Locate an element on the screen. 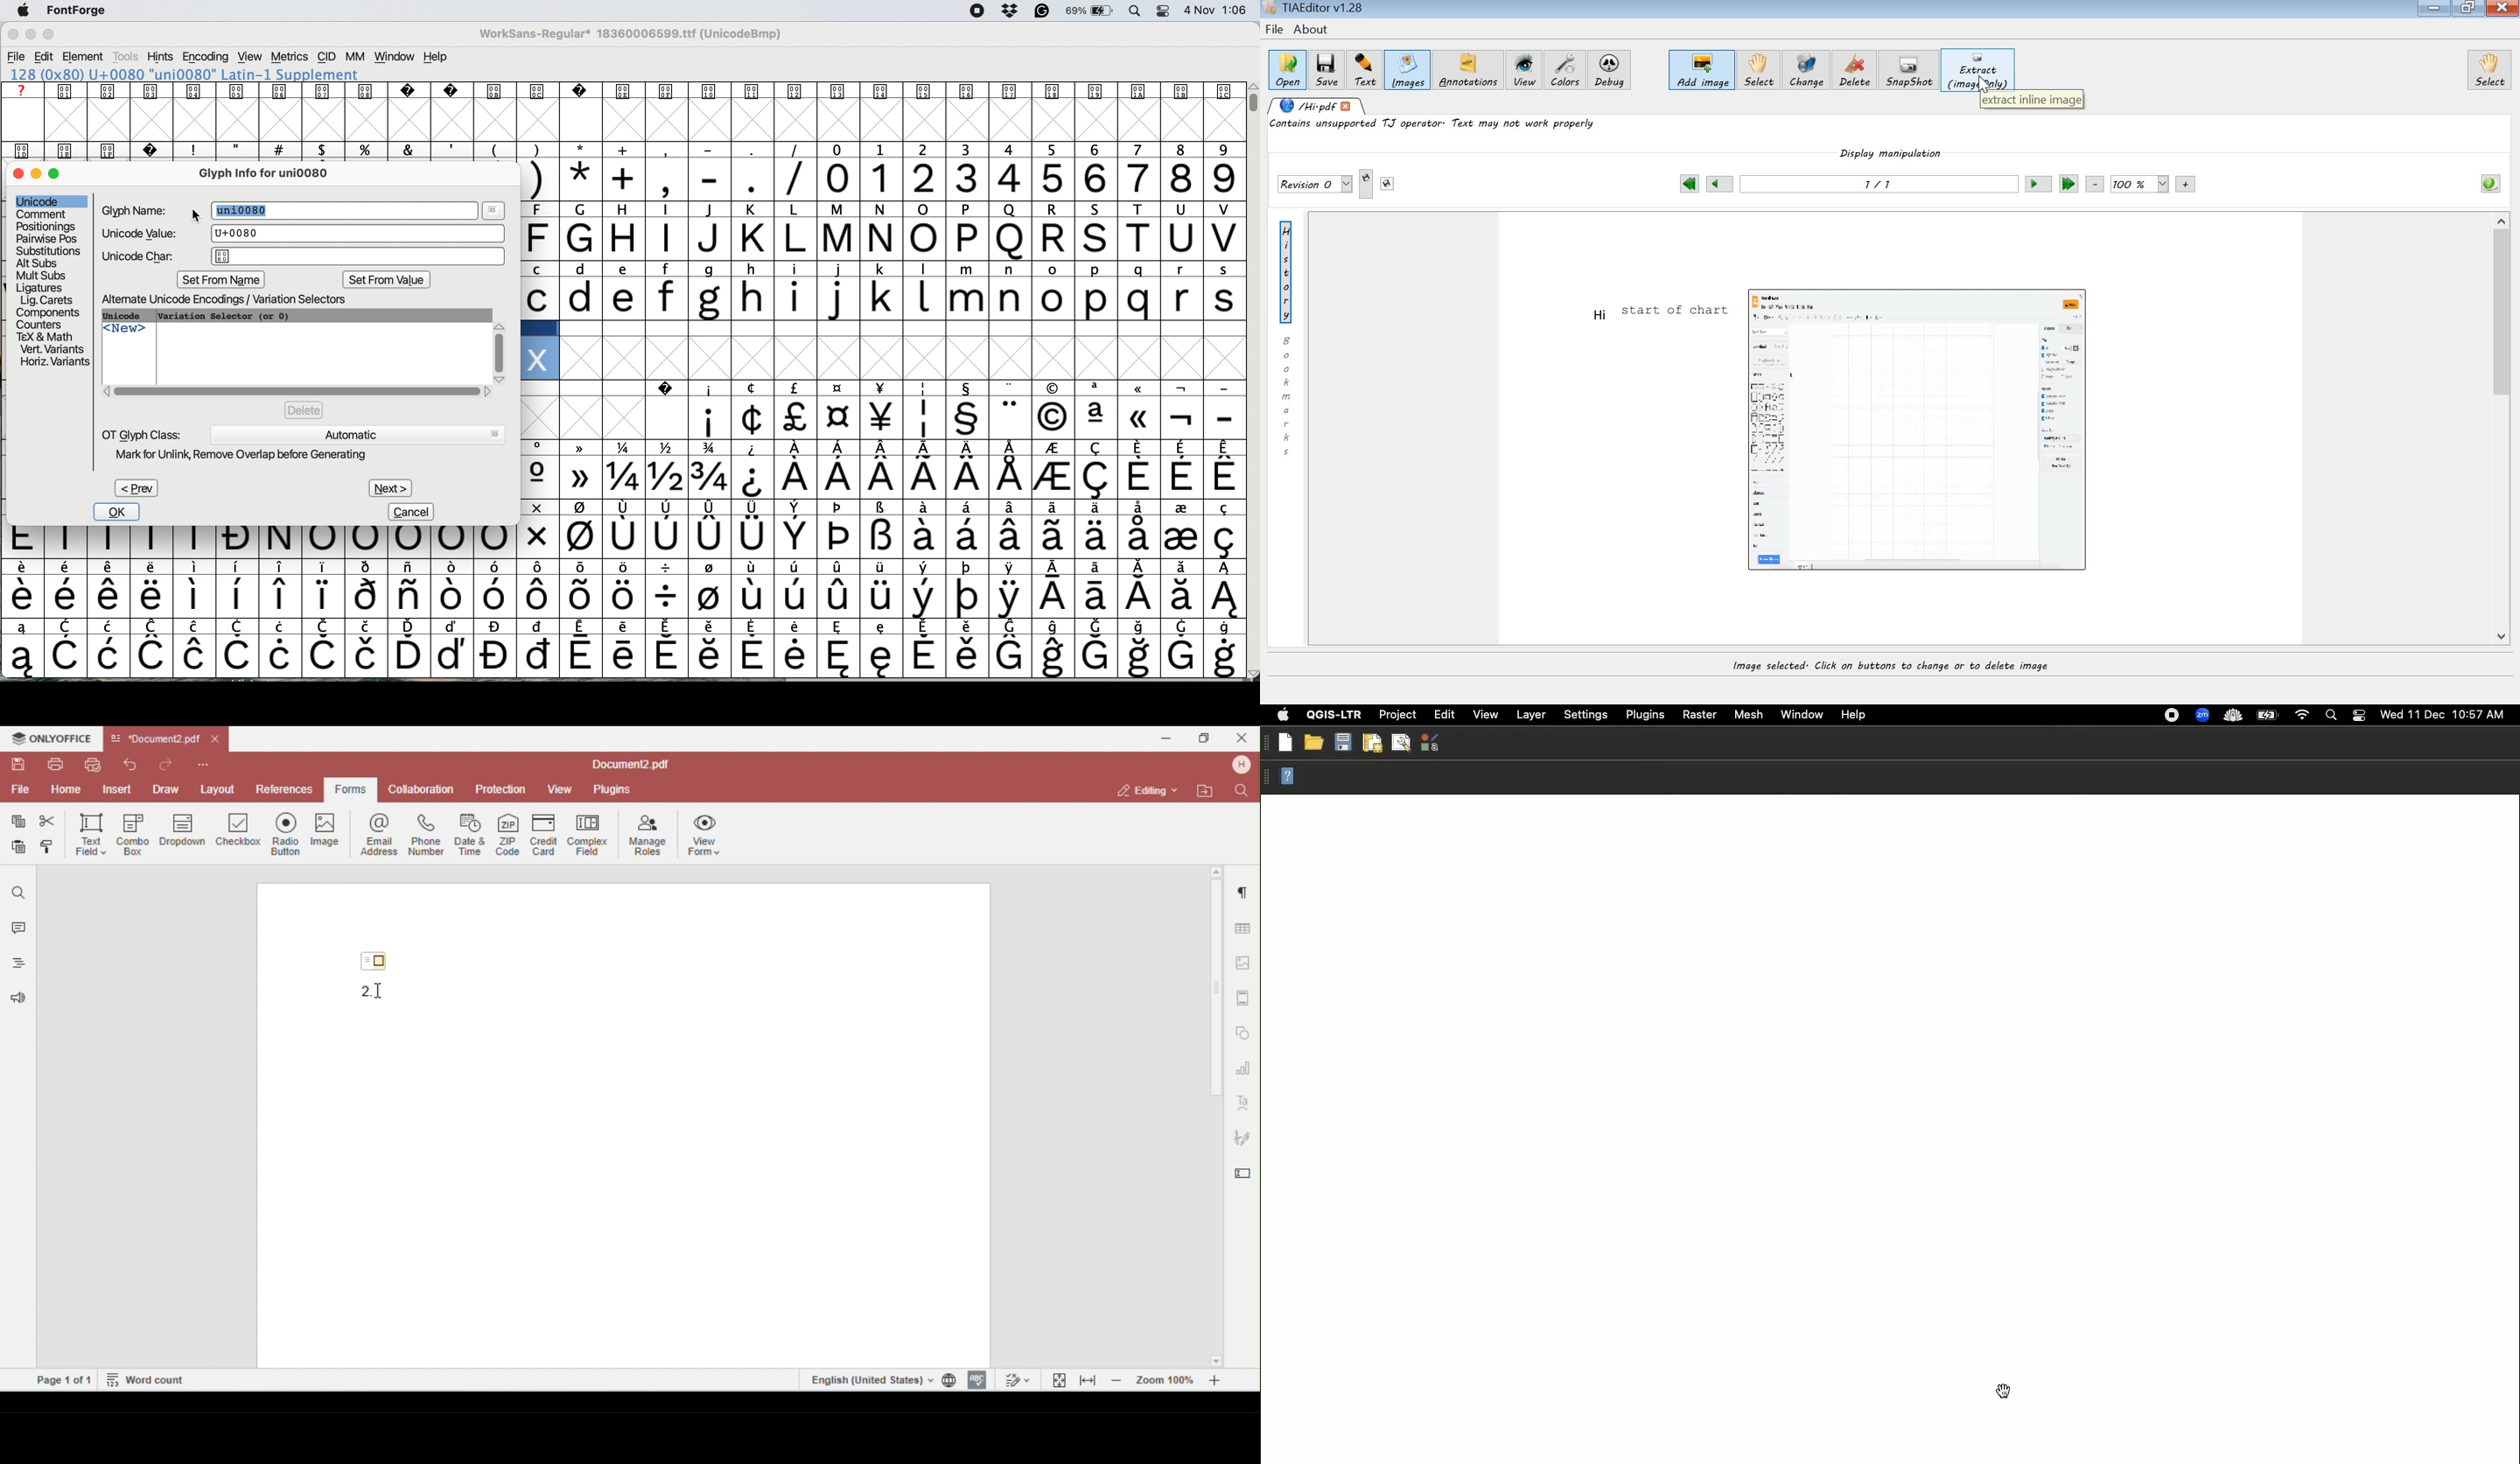 This screenshot has height=1484, width=2520. vertical scroll bar is located at coordinates (1250, 102).